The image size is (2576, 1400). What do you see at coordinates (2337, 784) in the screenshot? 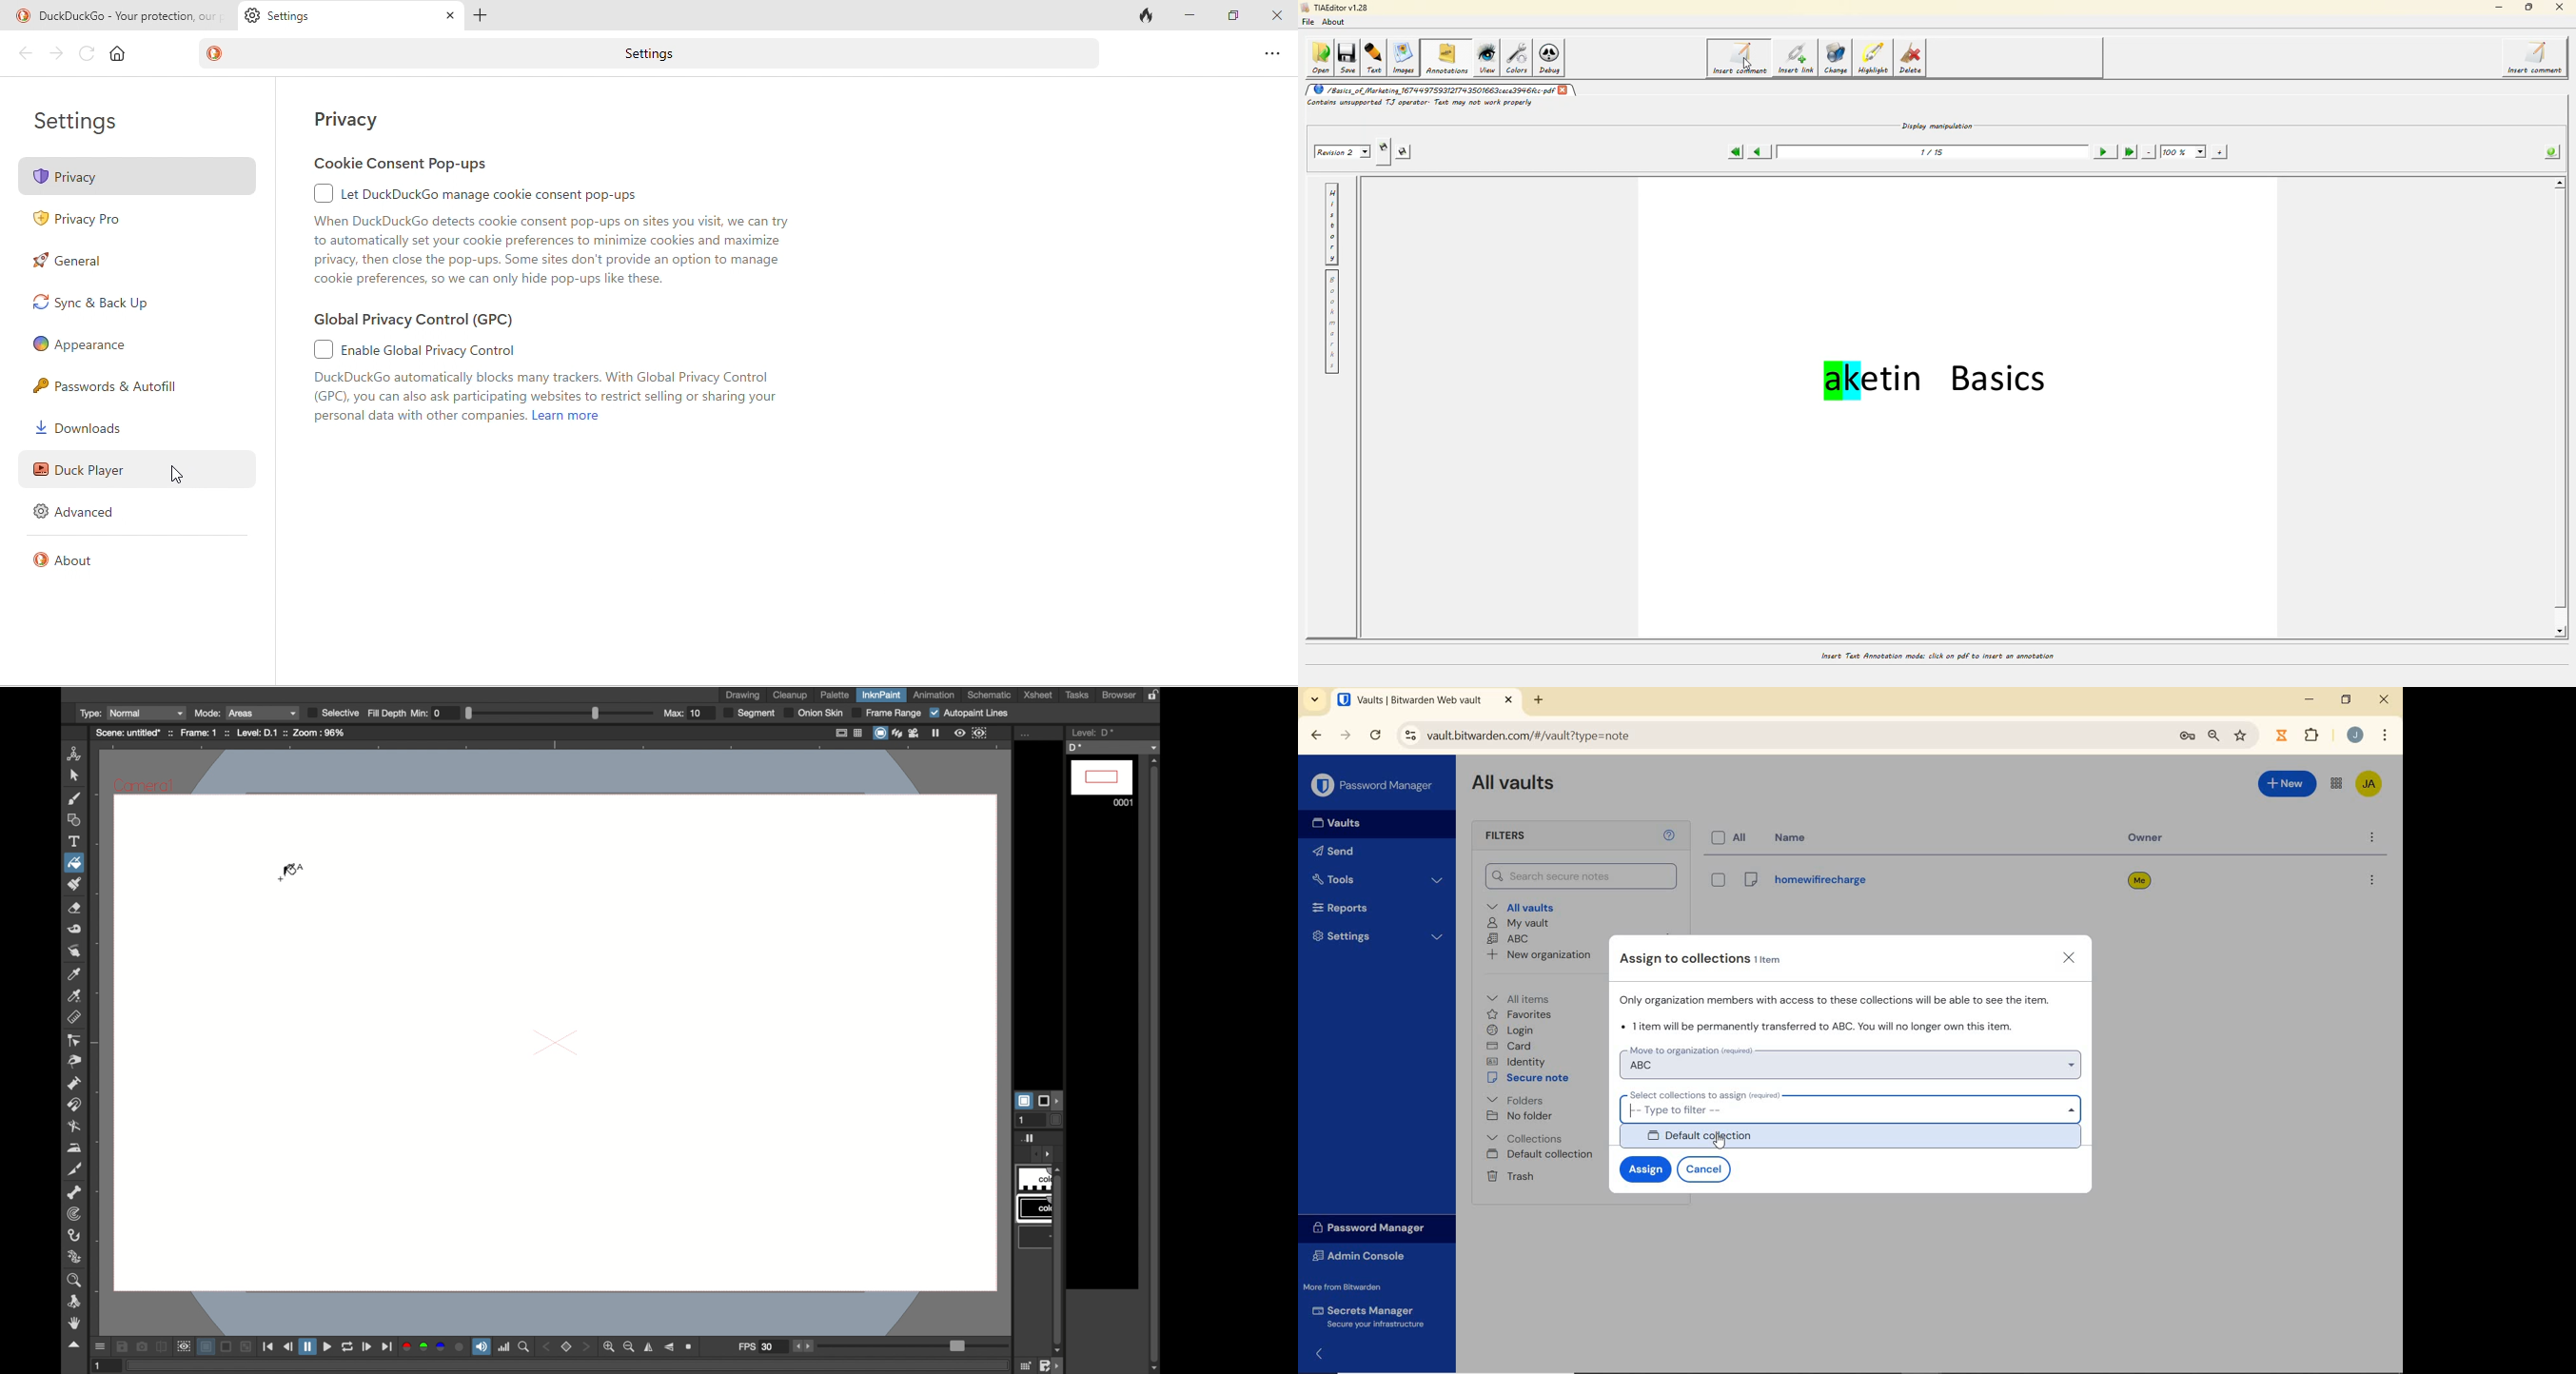
I see `toggle between admin console and password manager` at bounding box center [2337, 784].